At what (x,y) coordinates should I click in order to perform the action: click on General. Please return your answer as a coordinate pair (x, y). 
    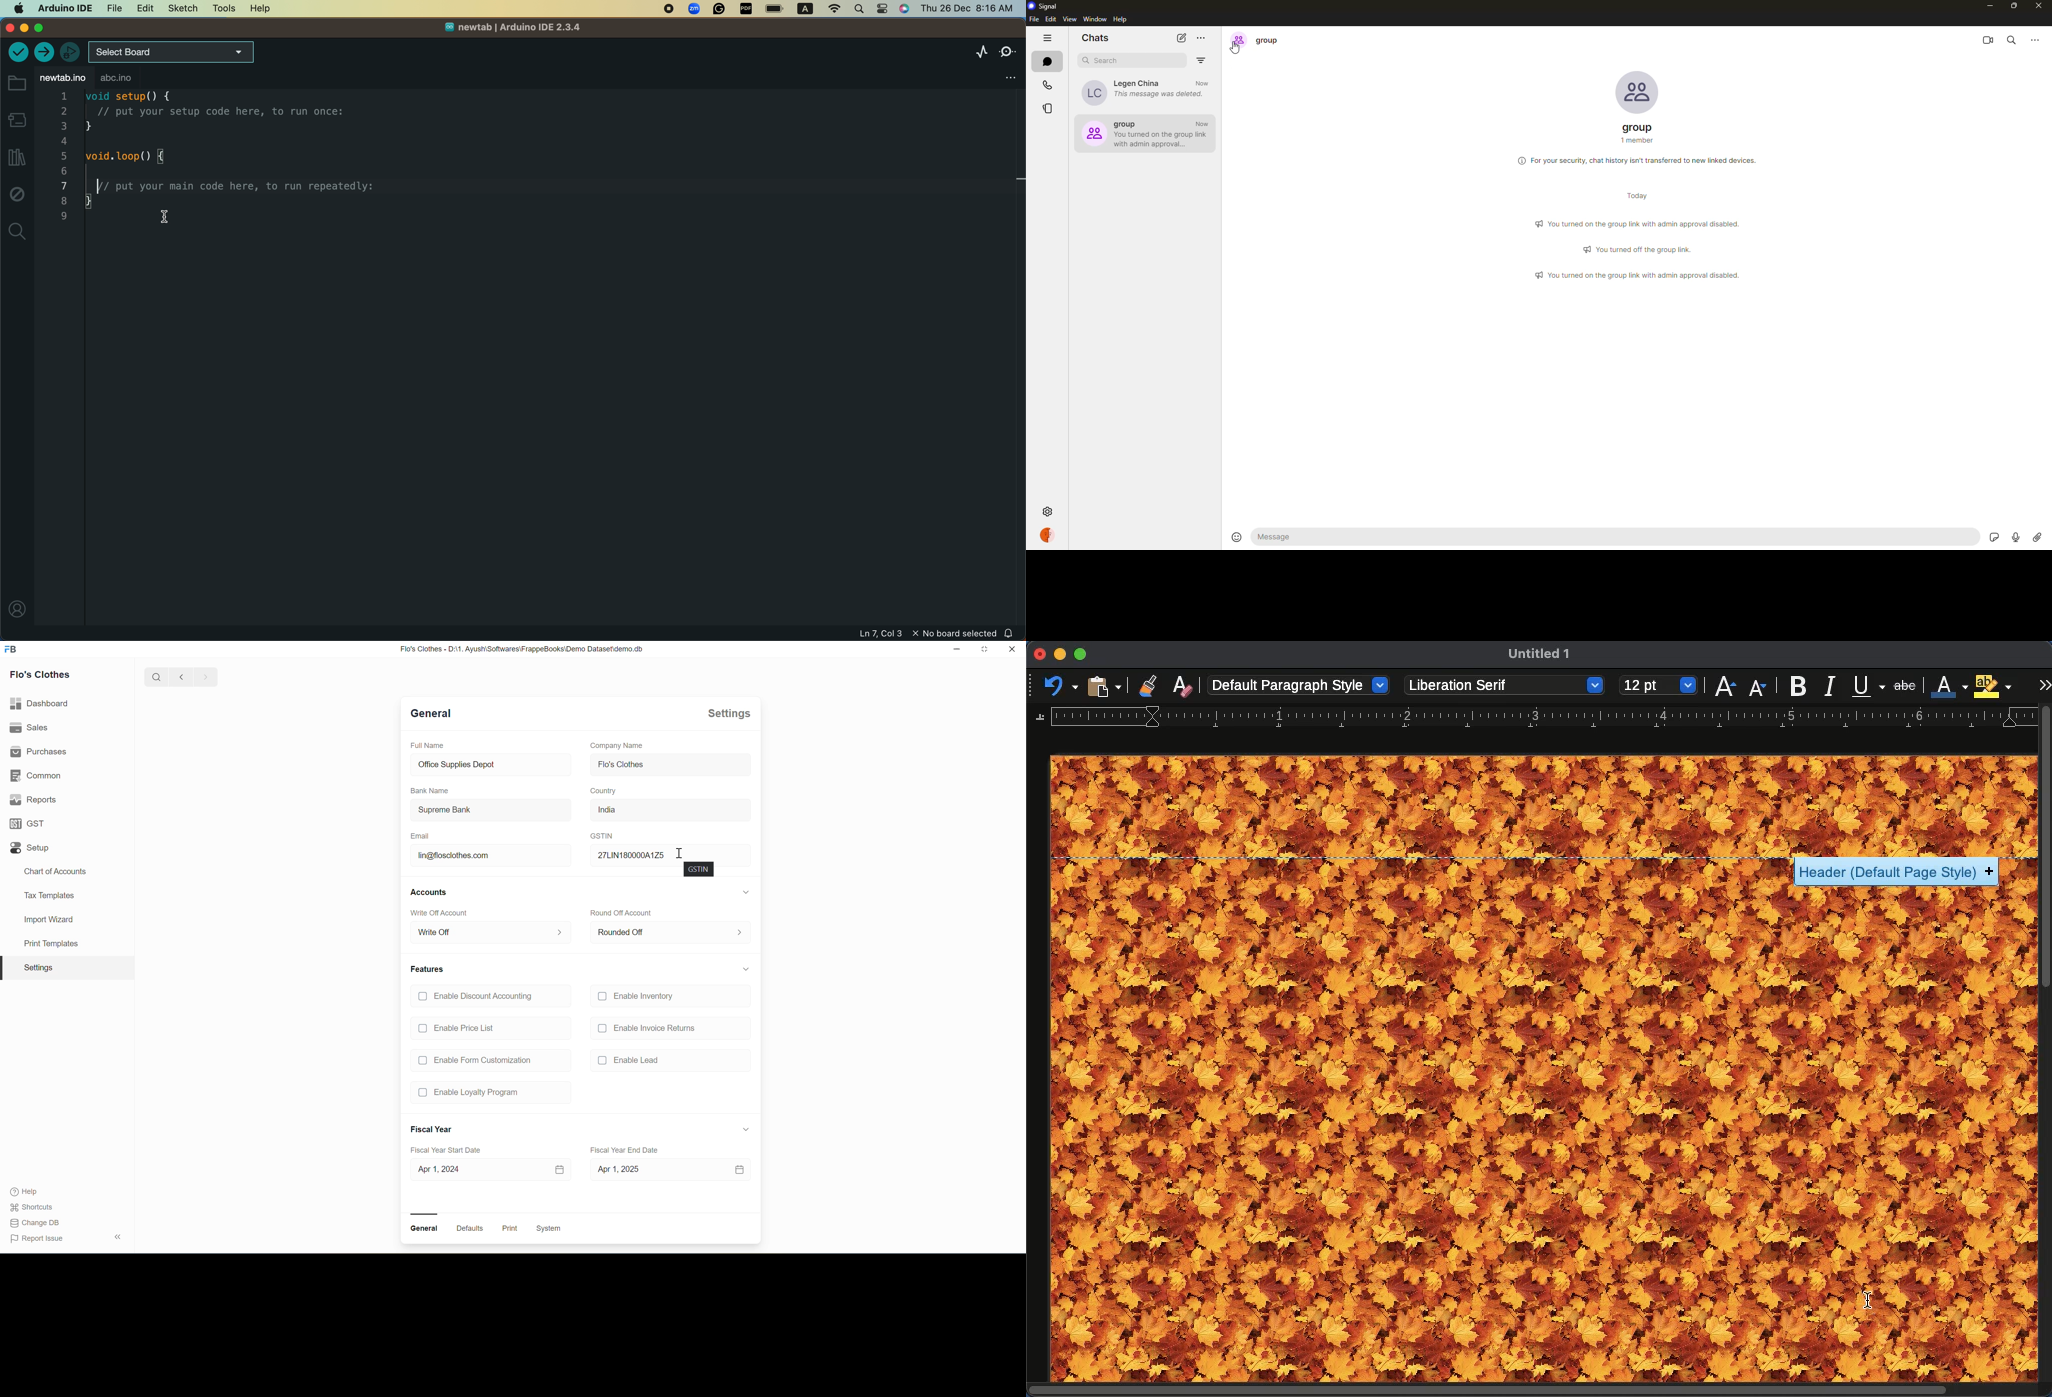
    Looking at the image, I should click on (424, 1229).